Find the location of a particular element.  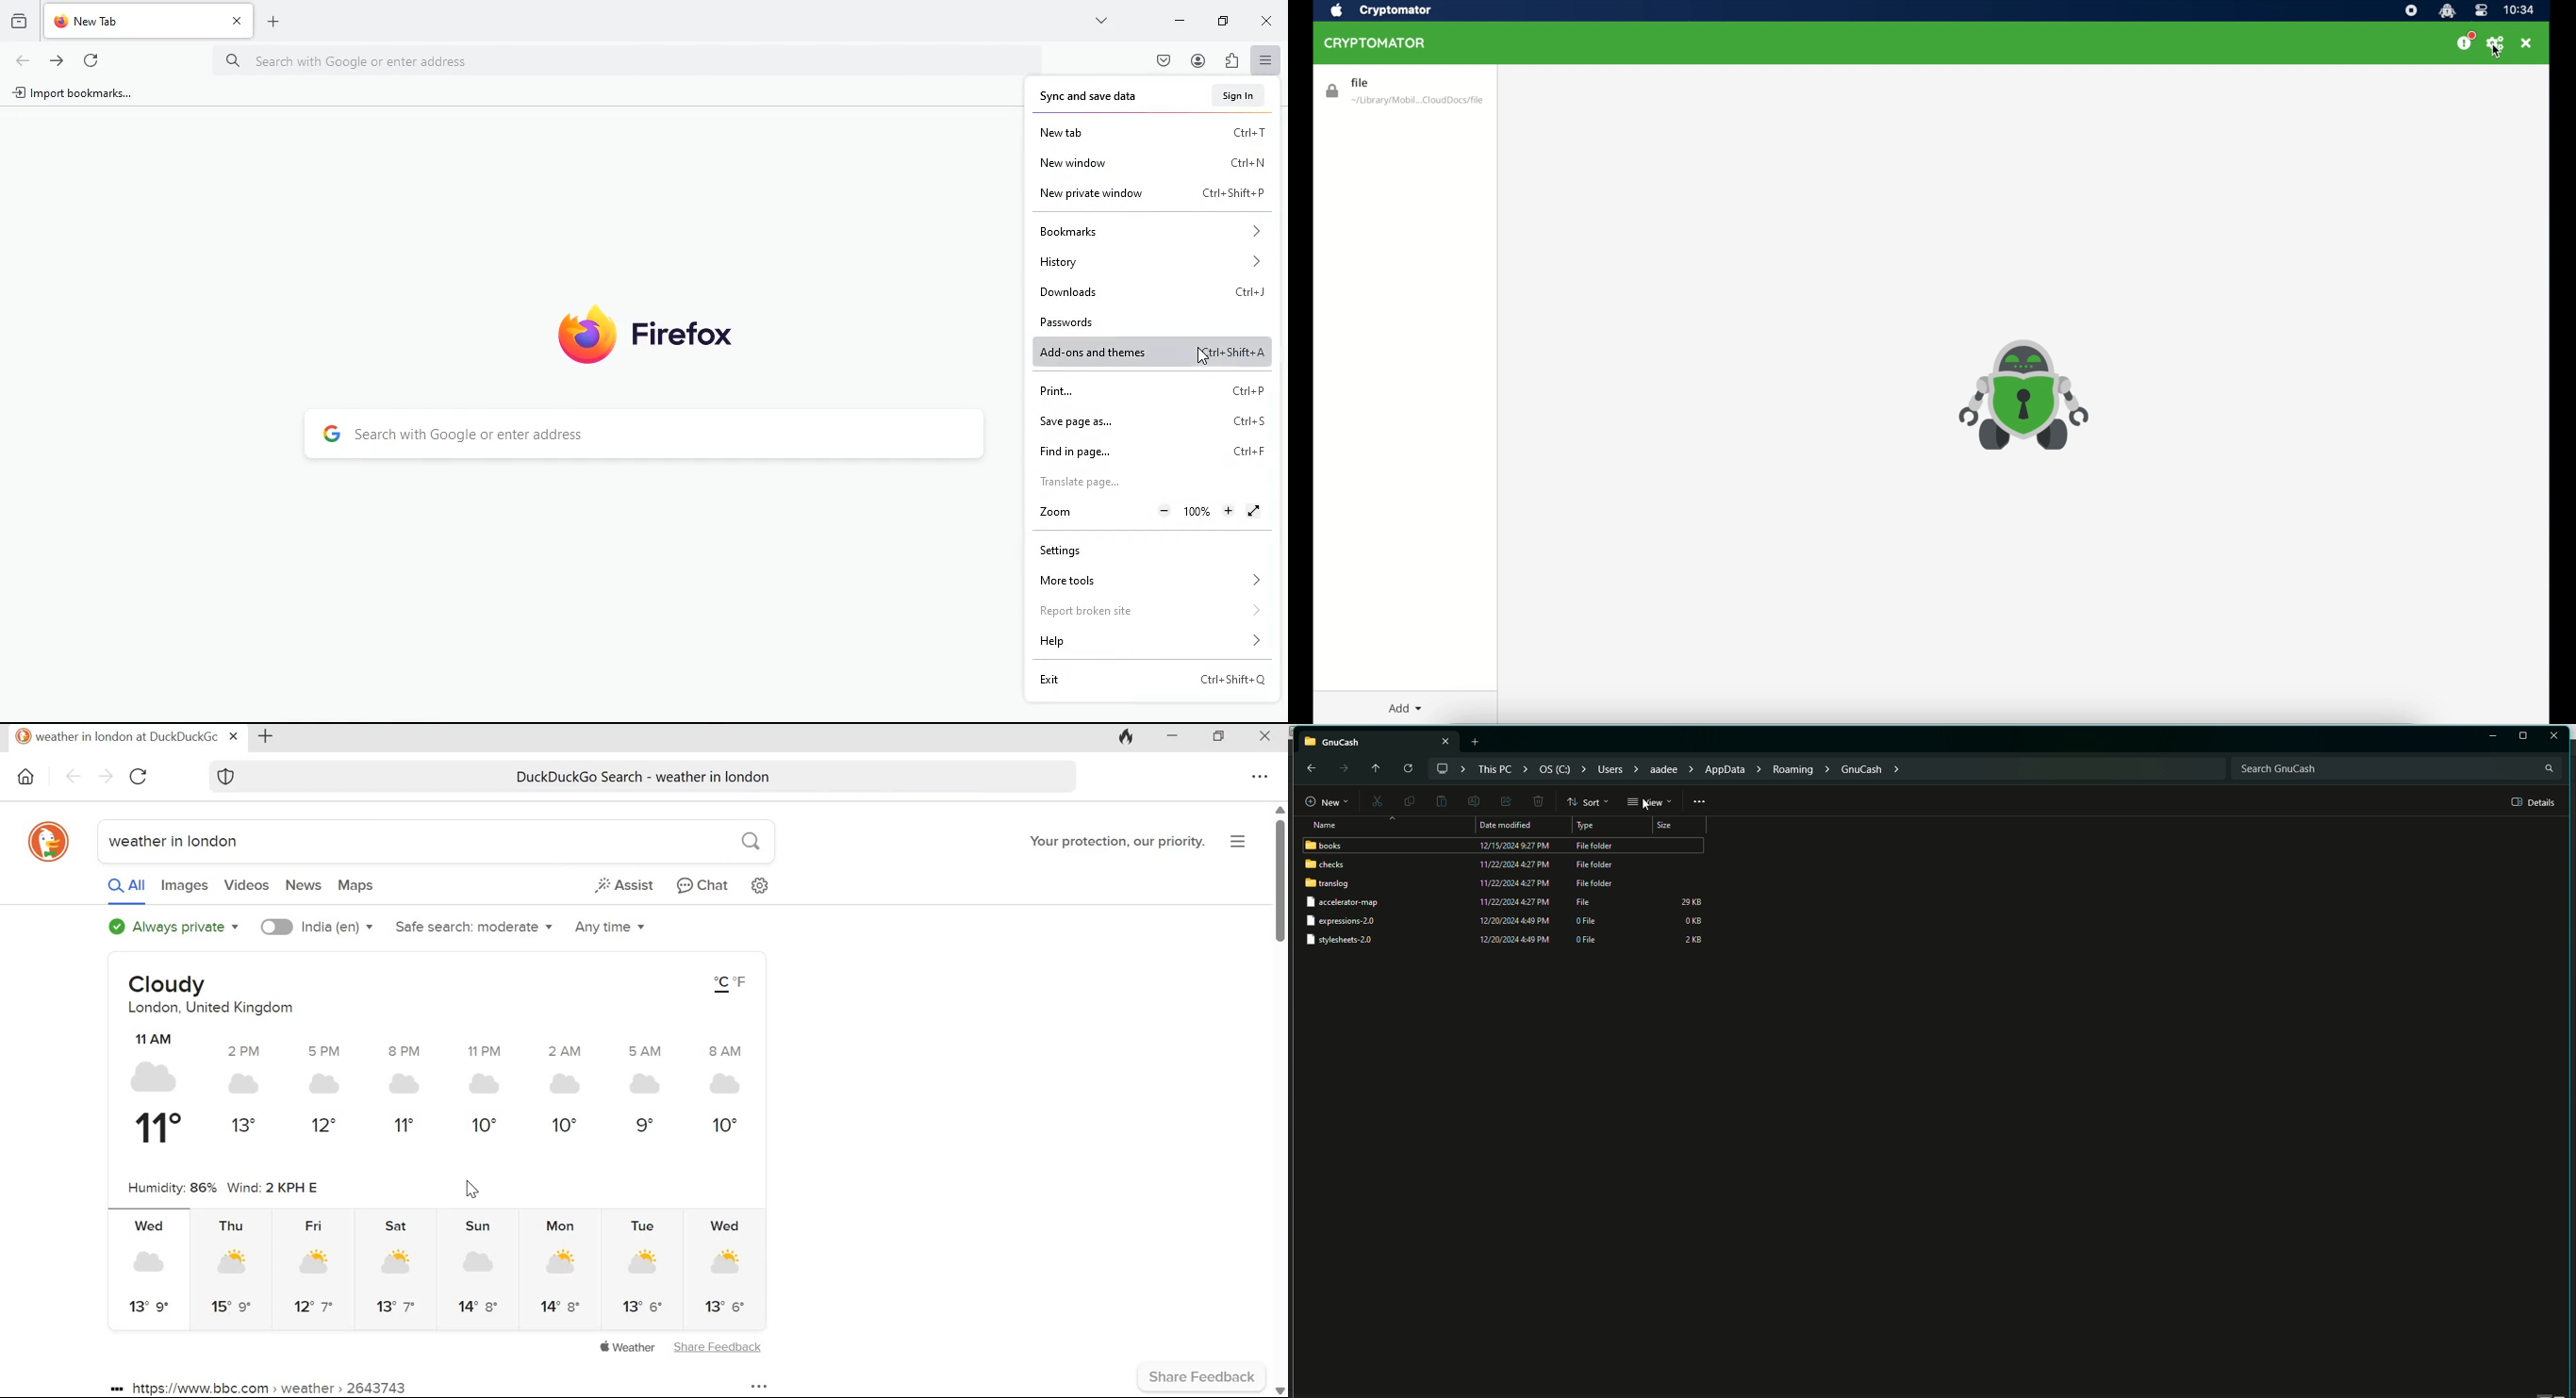

print is located at coordinates (1146, 391).